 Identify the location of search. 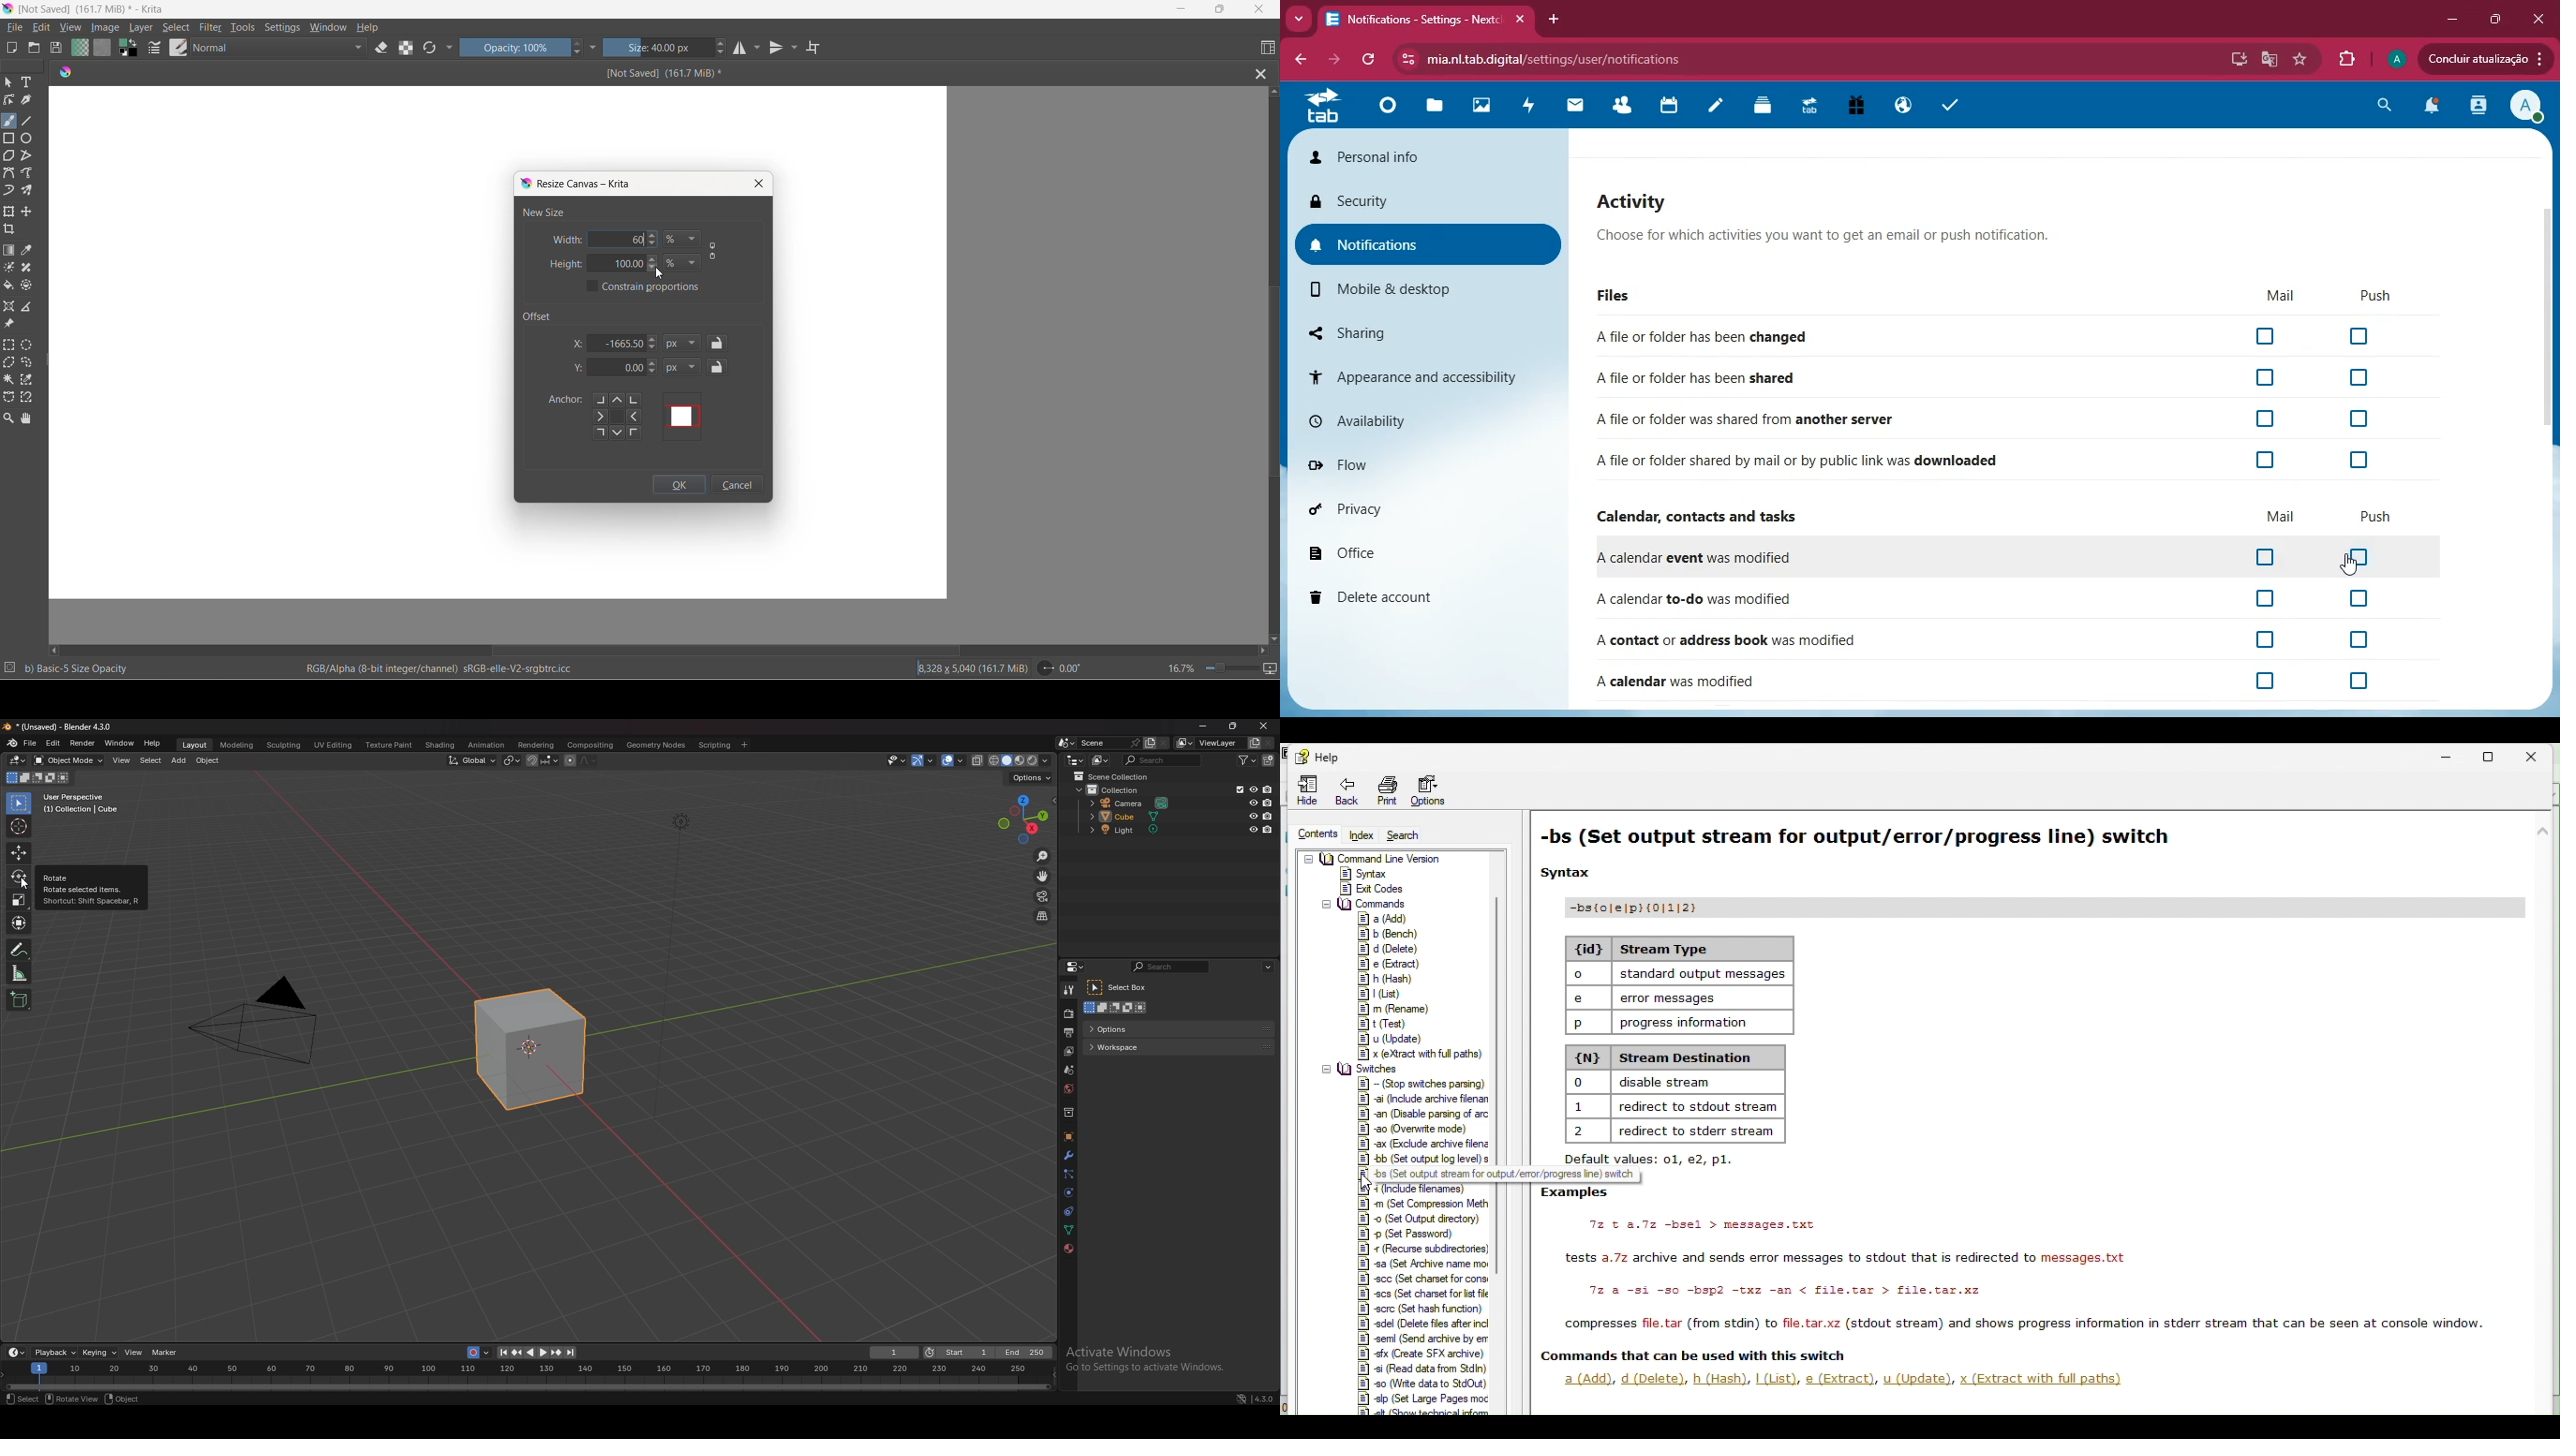
(2388, 105).